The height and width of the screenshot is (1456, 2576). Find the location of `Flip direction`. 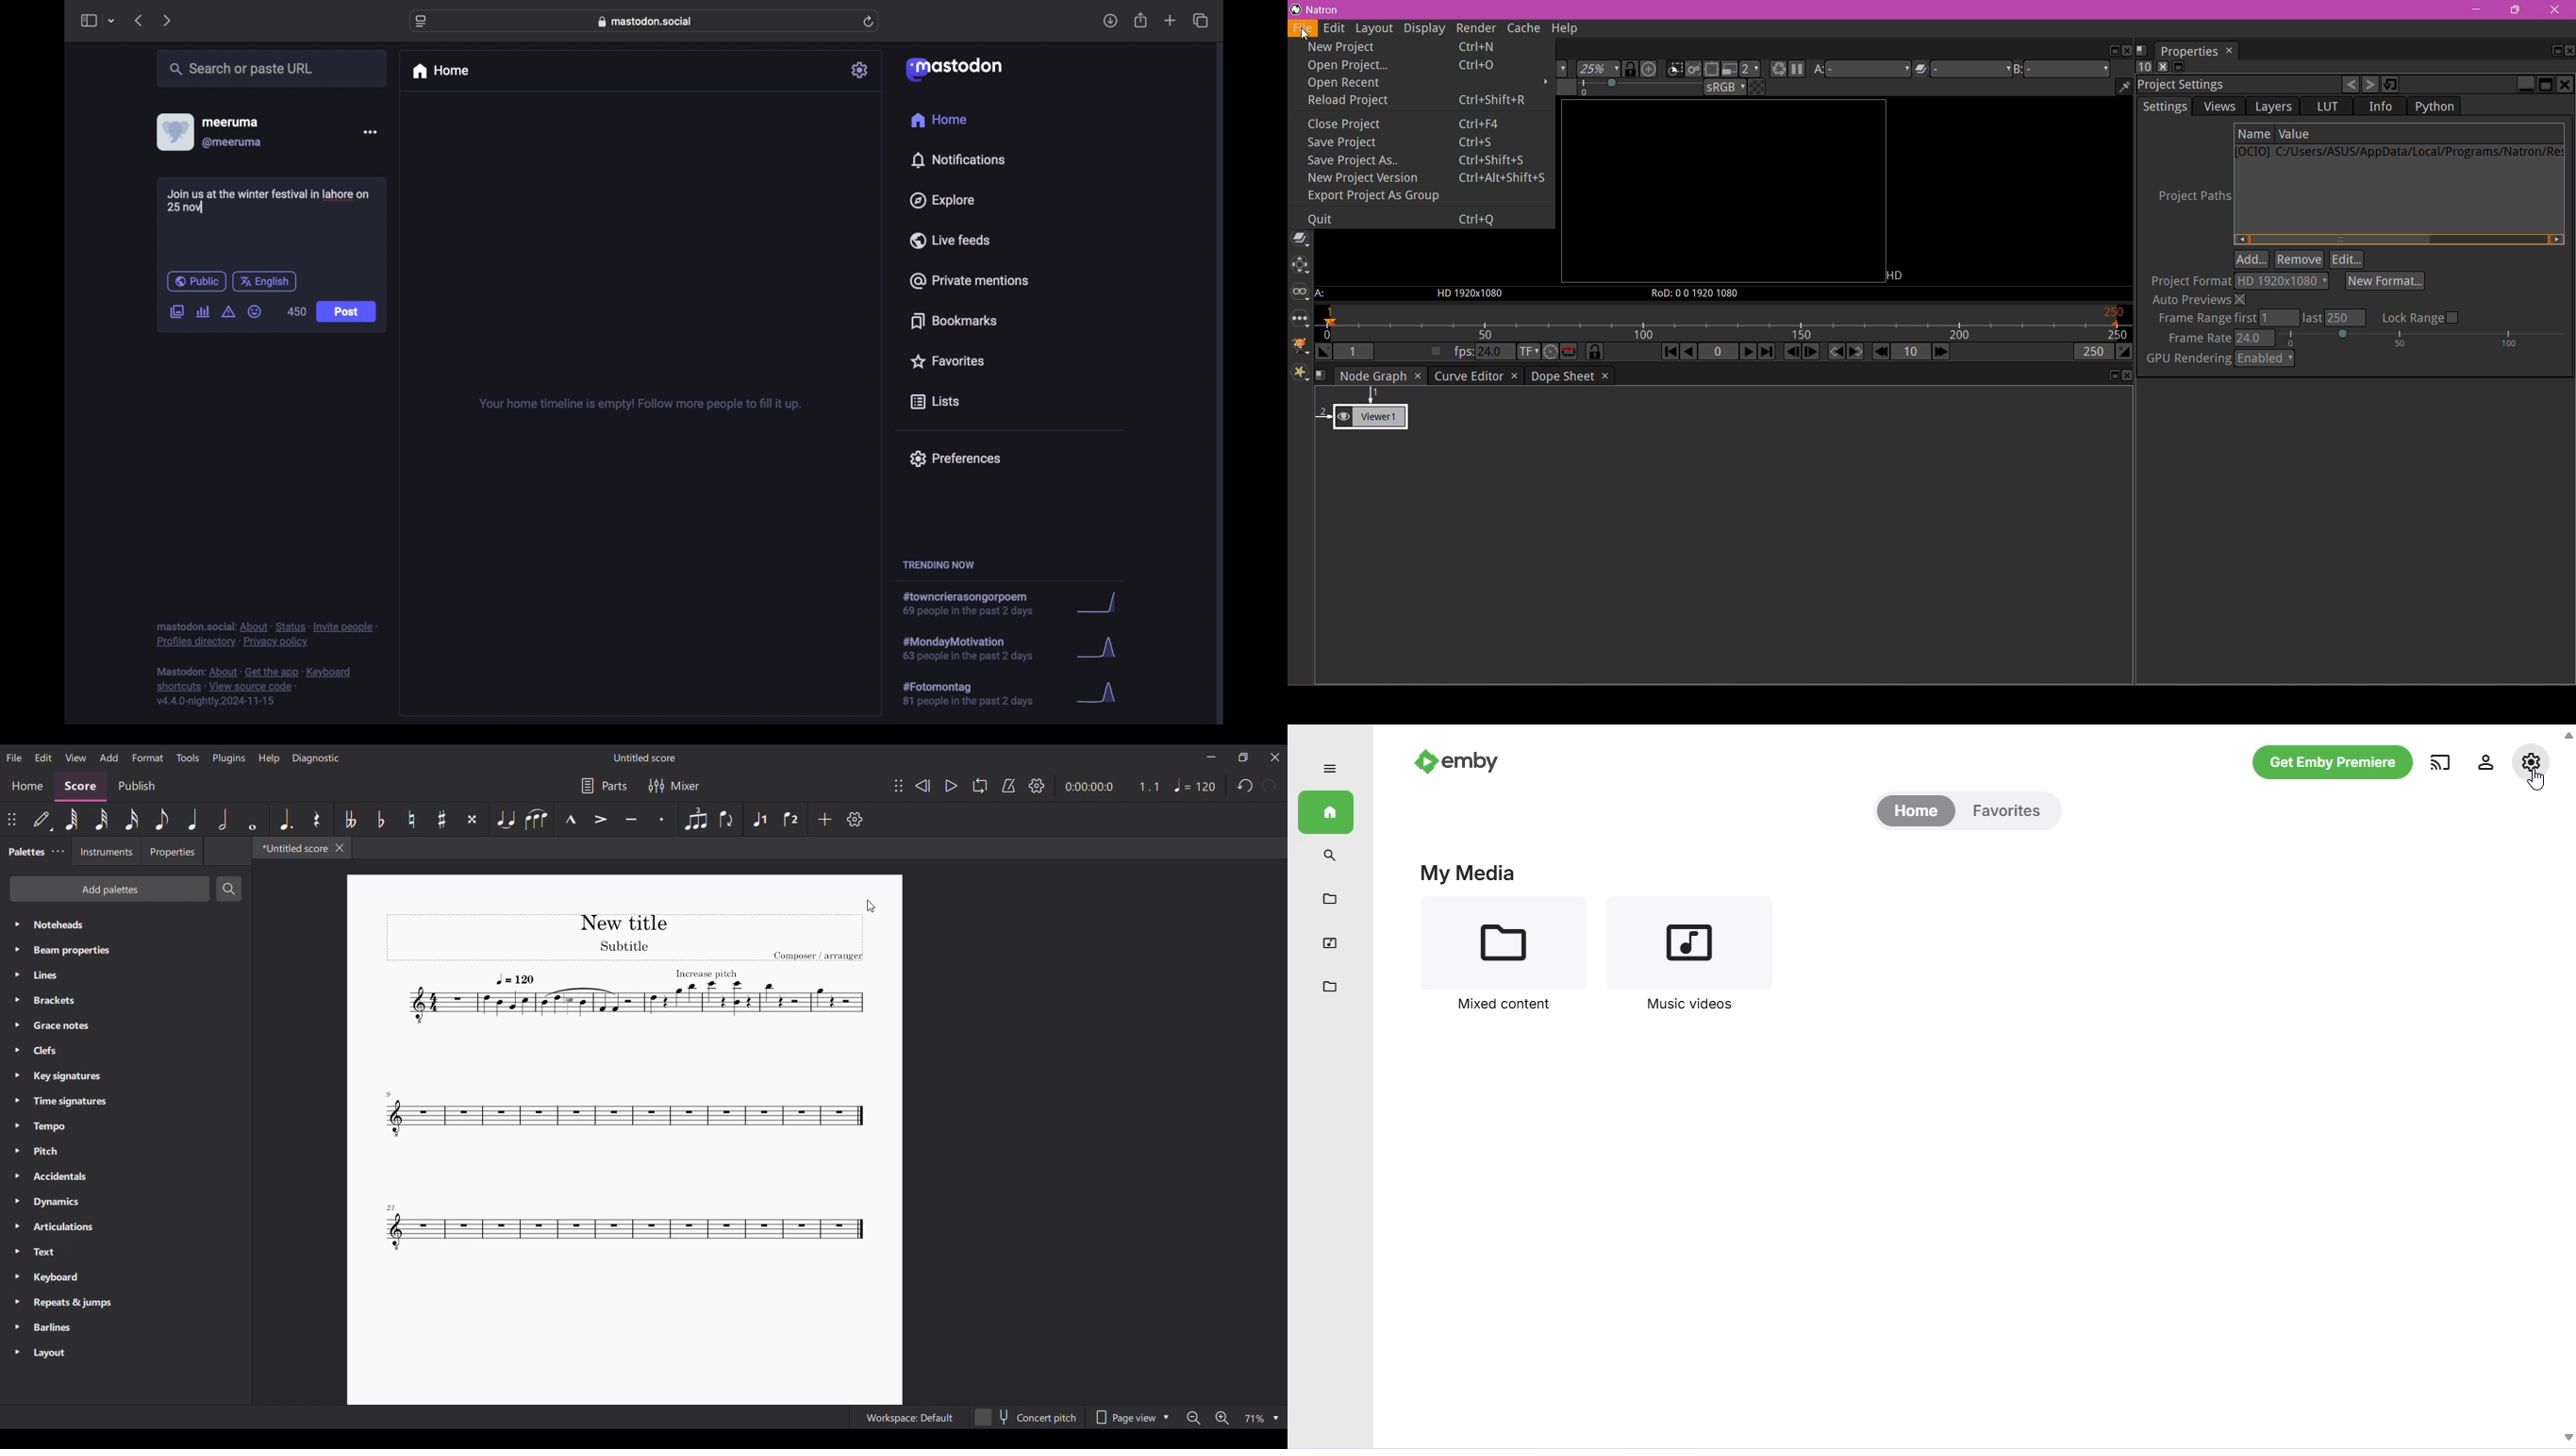

Flip direction is located at coordinates (726, 820).